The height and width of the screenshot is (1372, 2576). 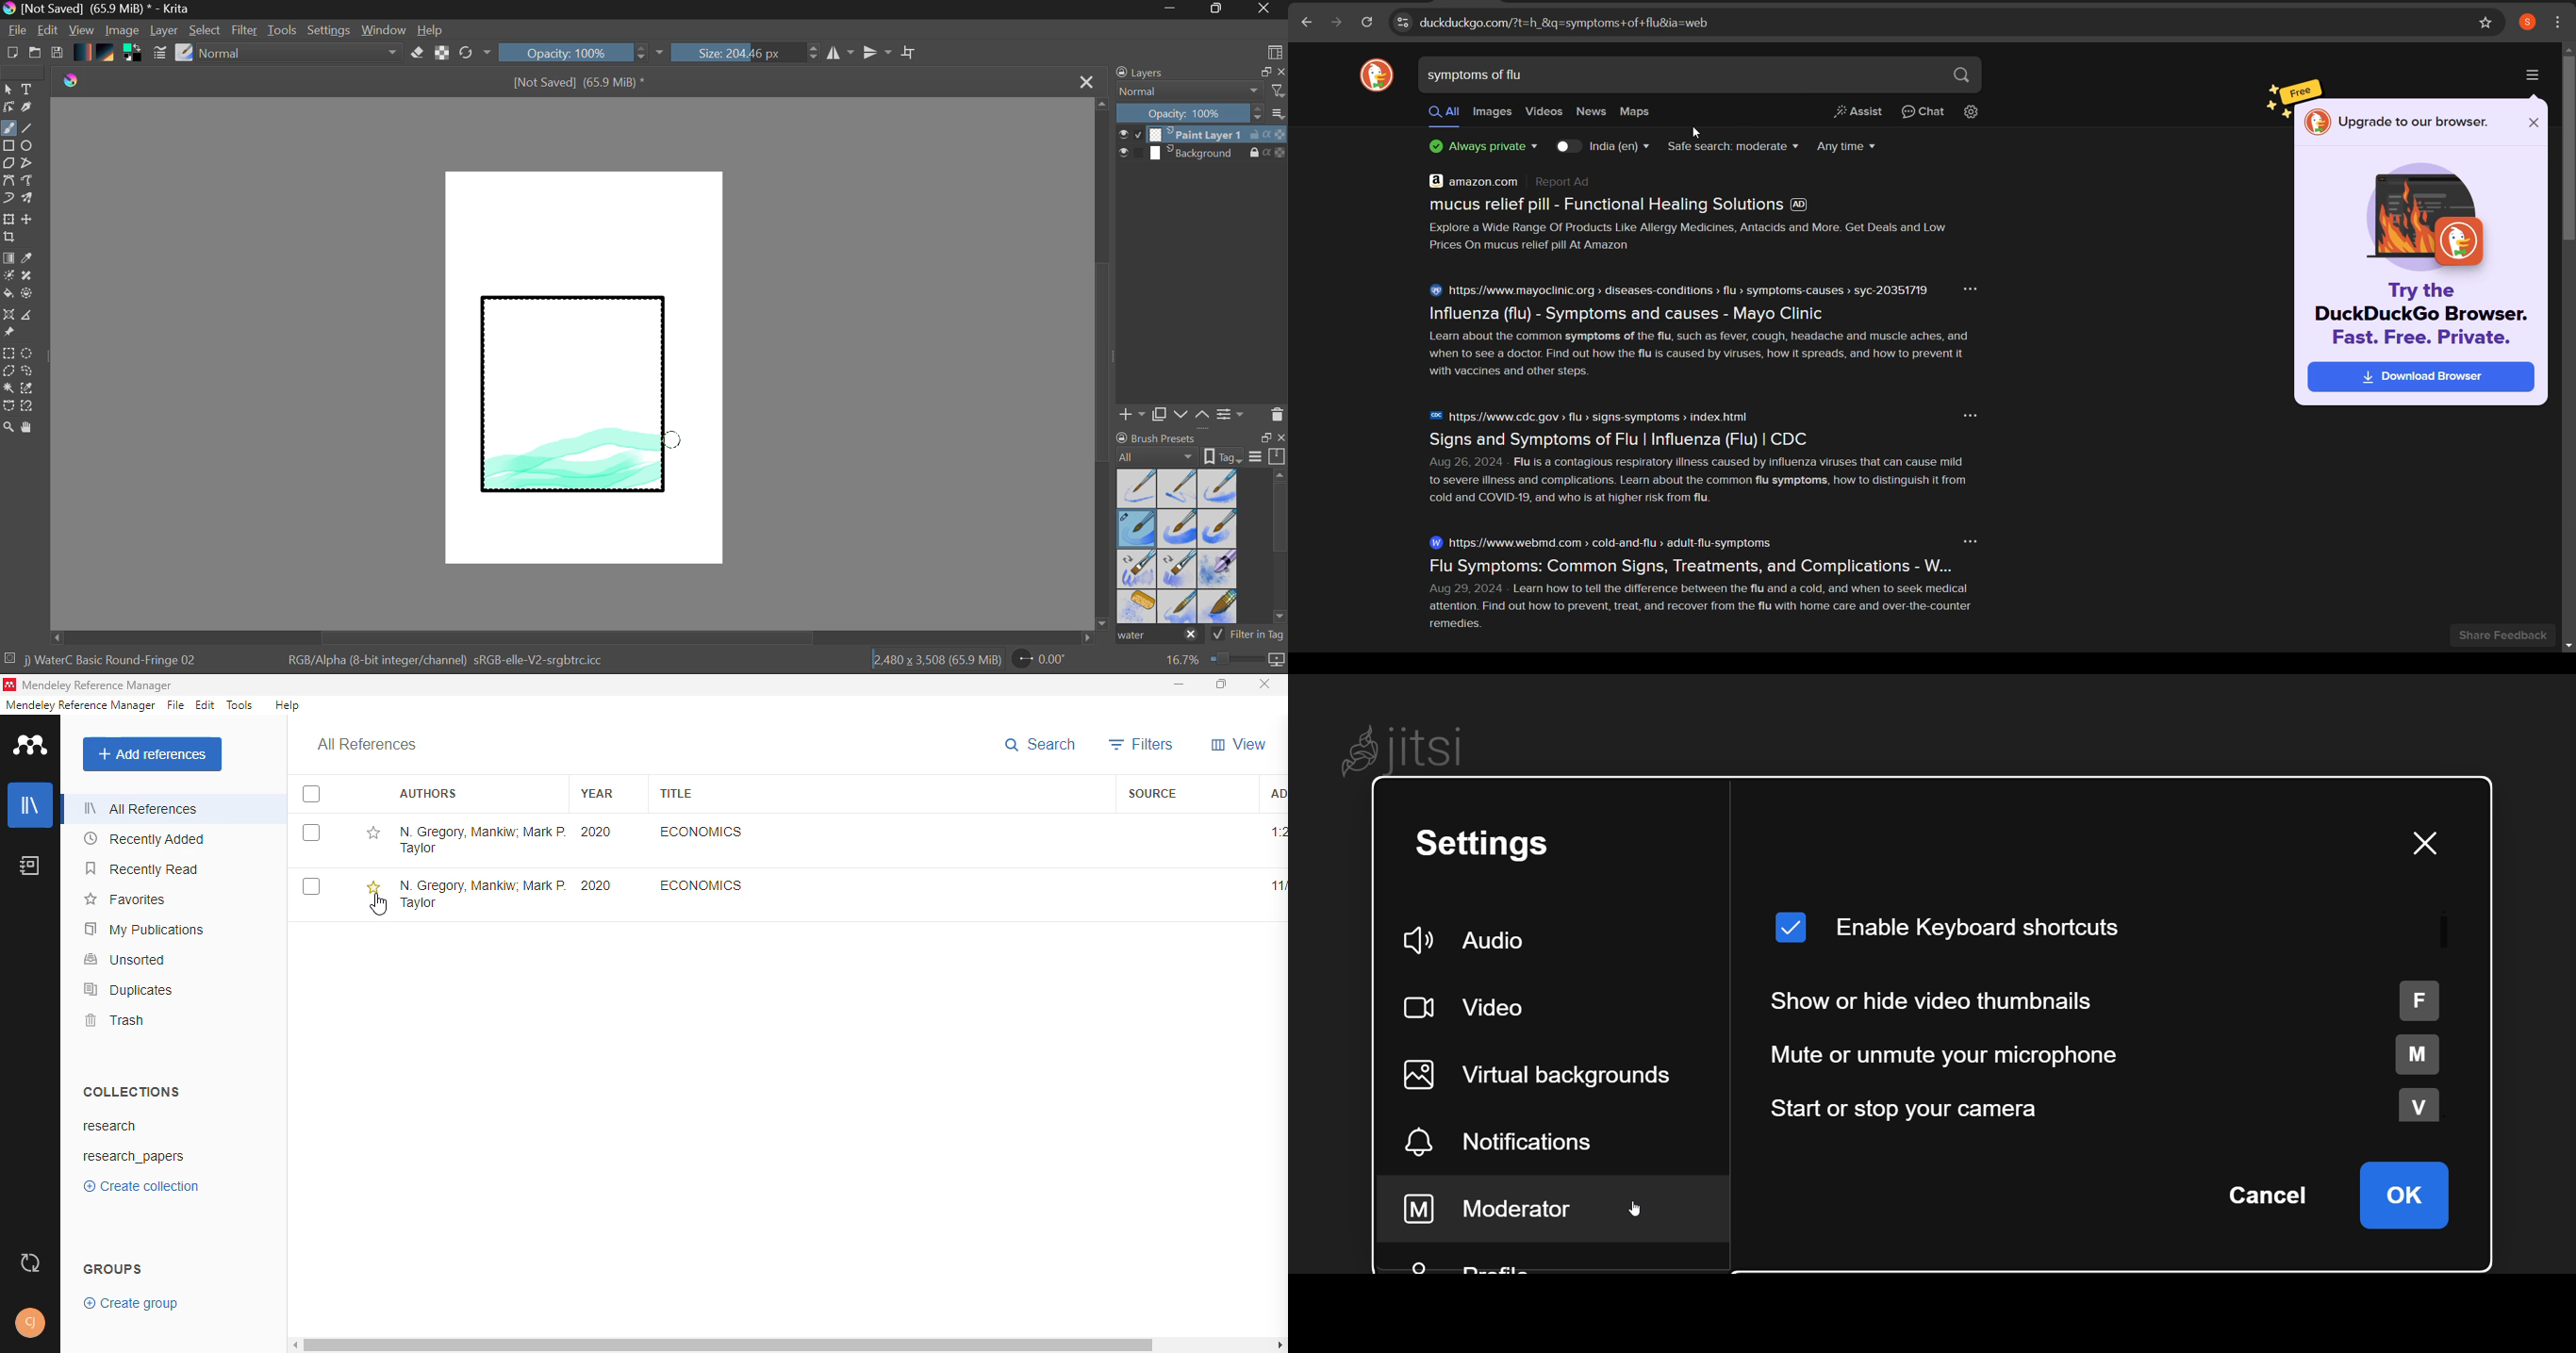 What do you see at coordinates (31, 804) in the screenshot?
I see `library` at bounding box center [31, 804].